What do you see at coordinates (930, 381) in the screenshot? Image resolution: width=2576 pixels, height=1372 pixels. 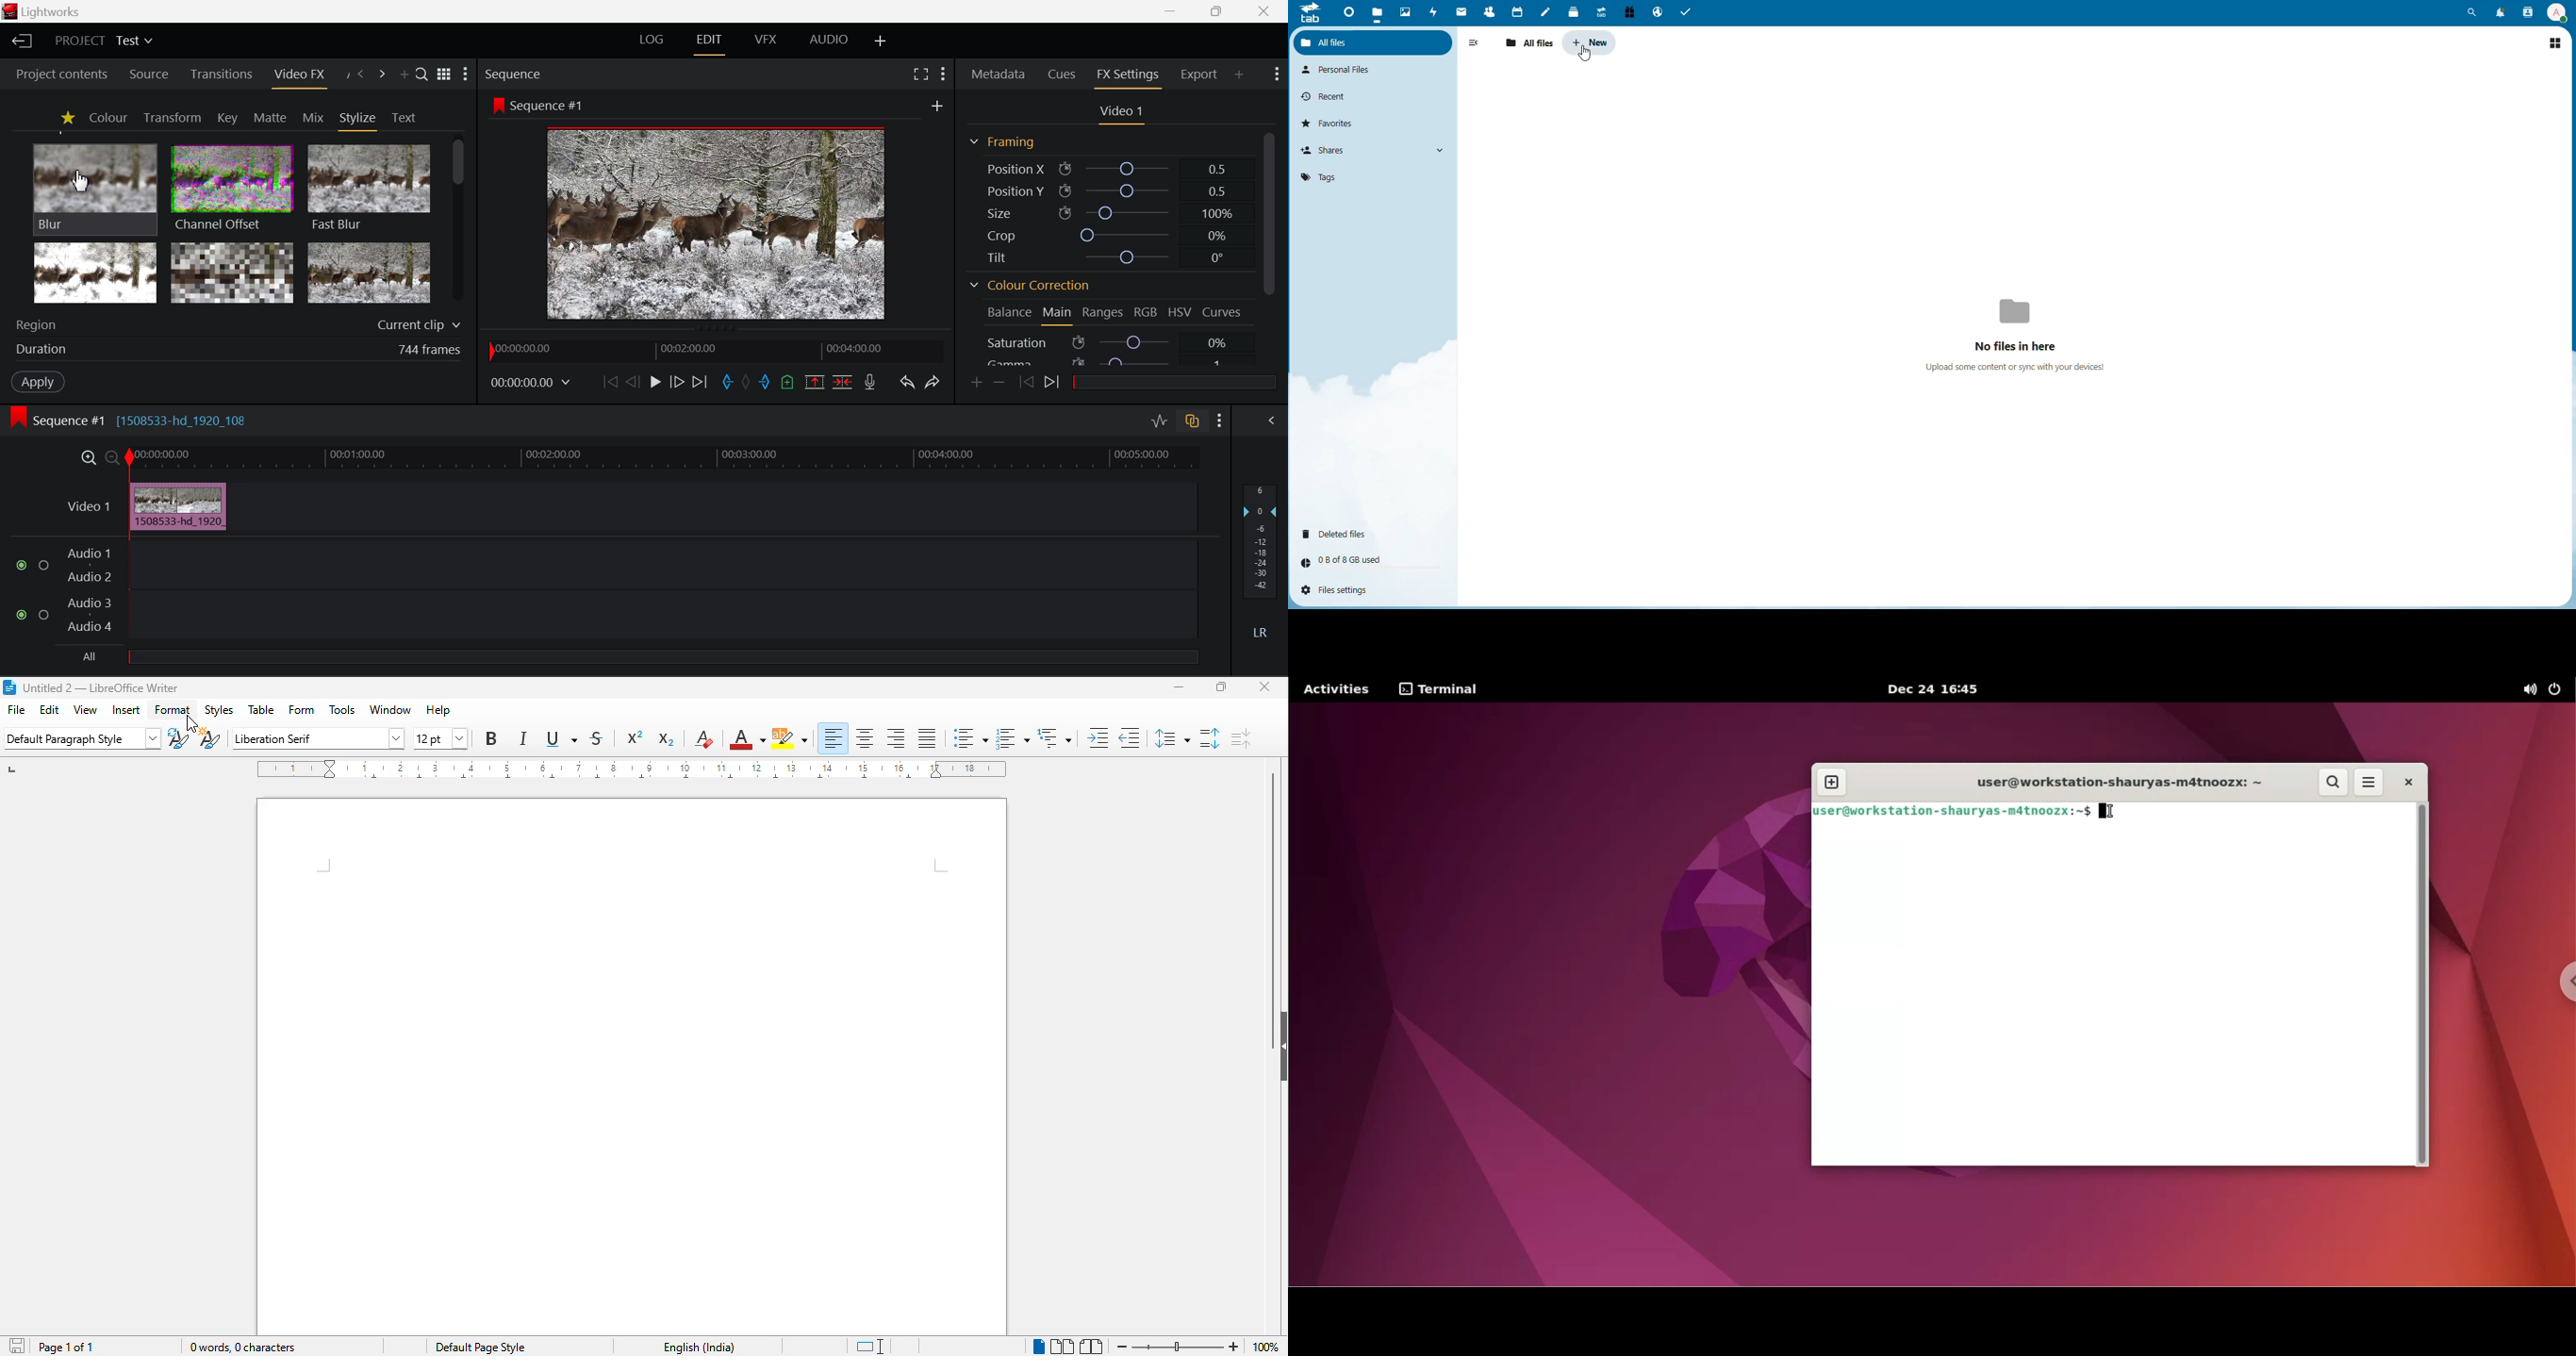 I see `Redo` at bounding box center [930, 381].